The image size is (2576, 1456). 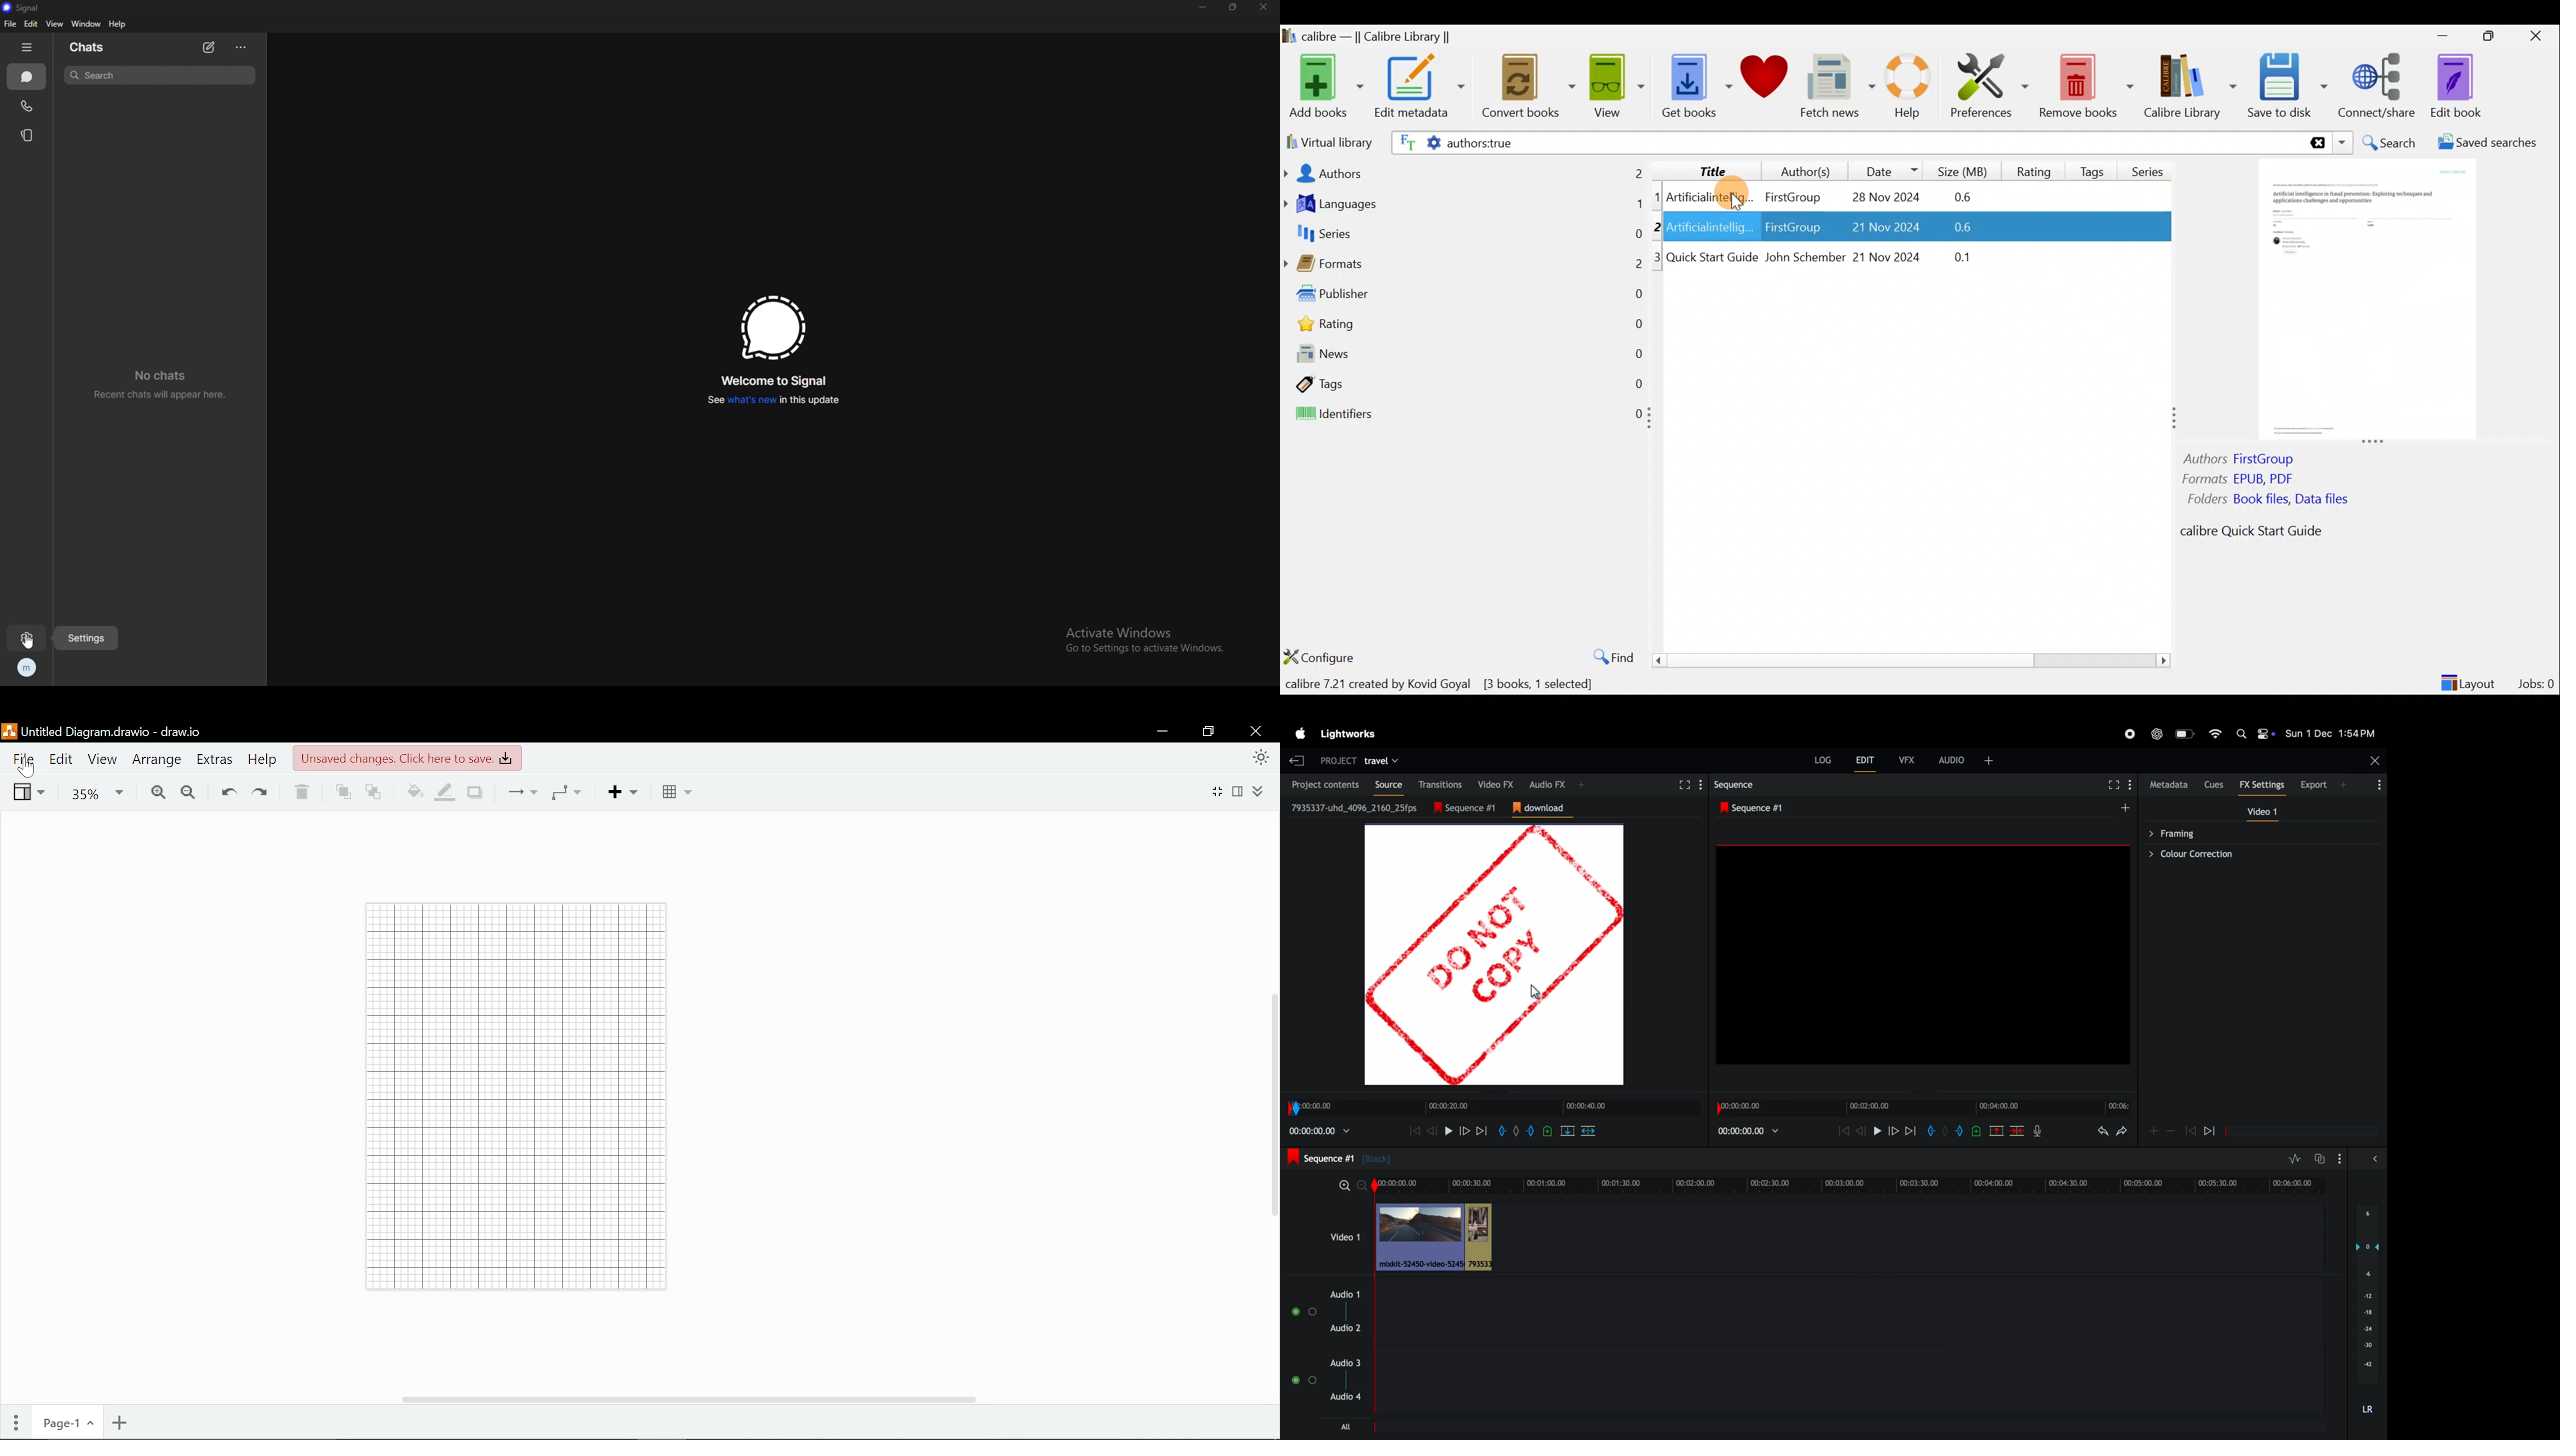 I want to click on video, so click(x=2262, y=811).